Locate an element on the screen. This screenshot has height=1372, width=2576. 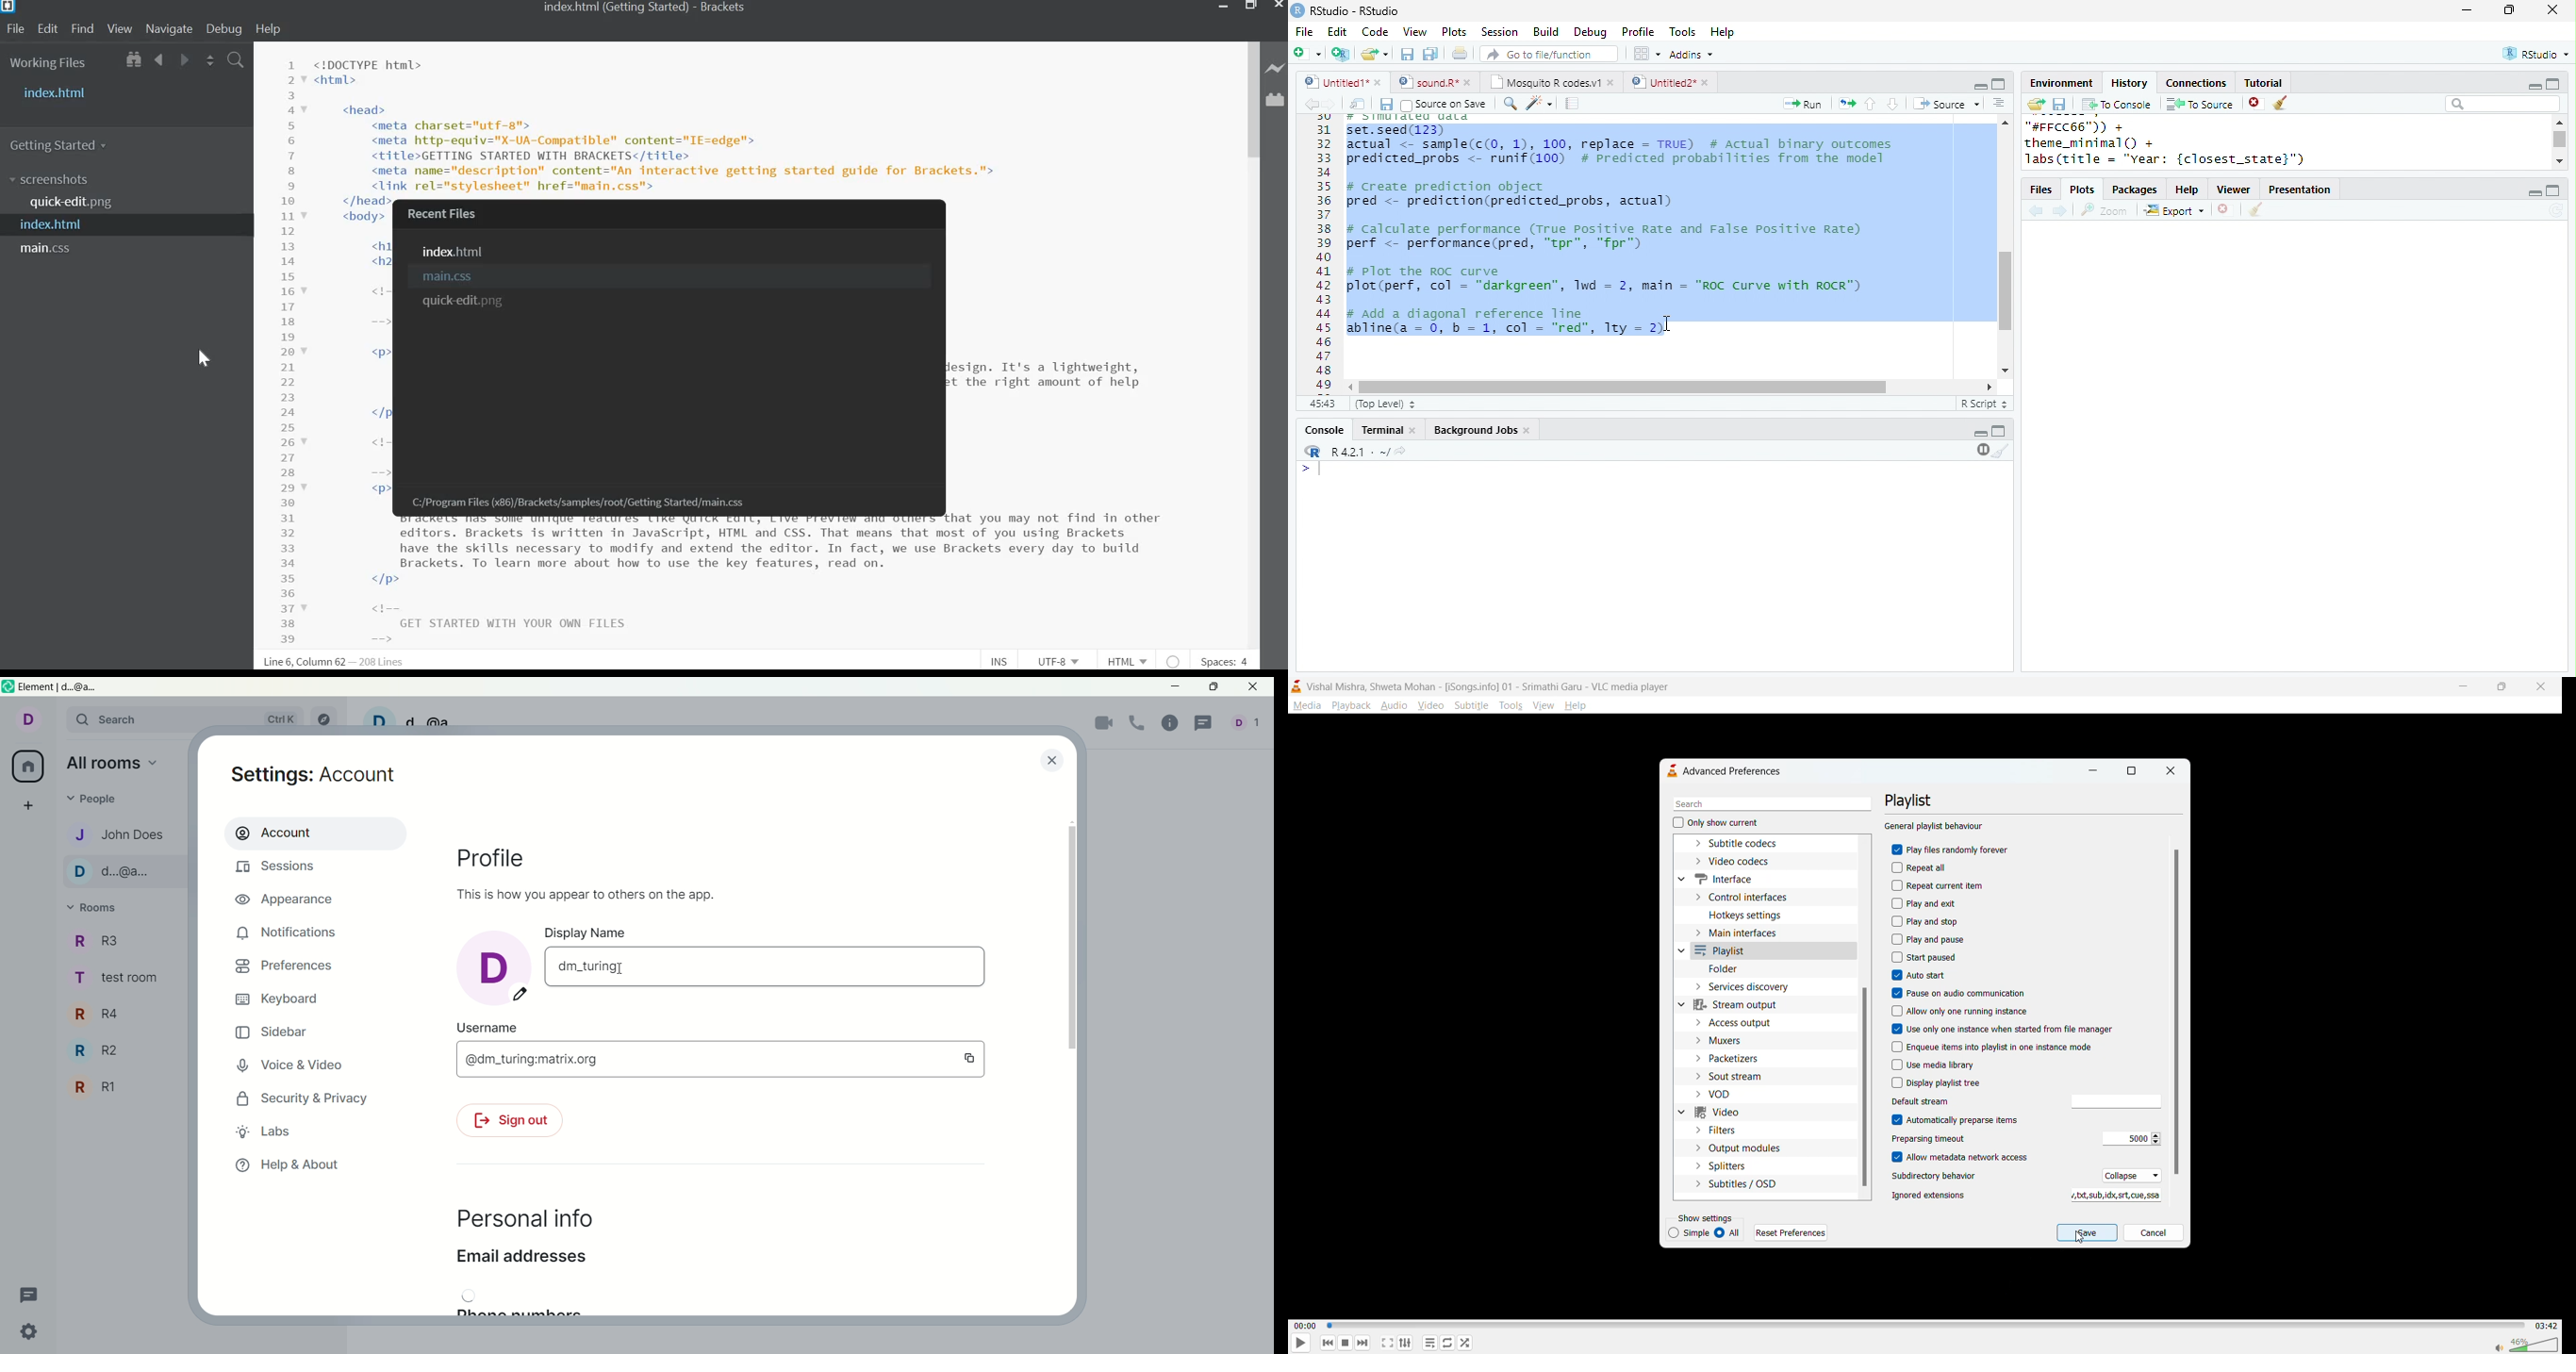
play and stop is located at coordinates (1928, 922).